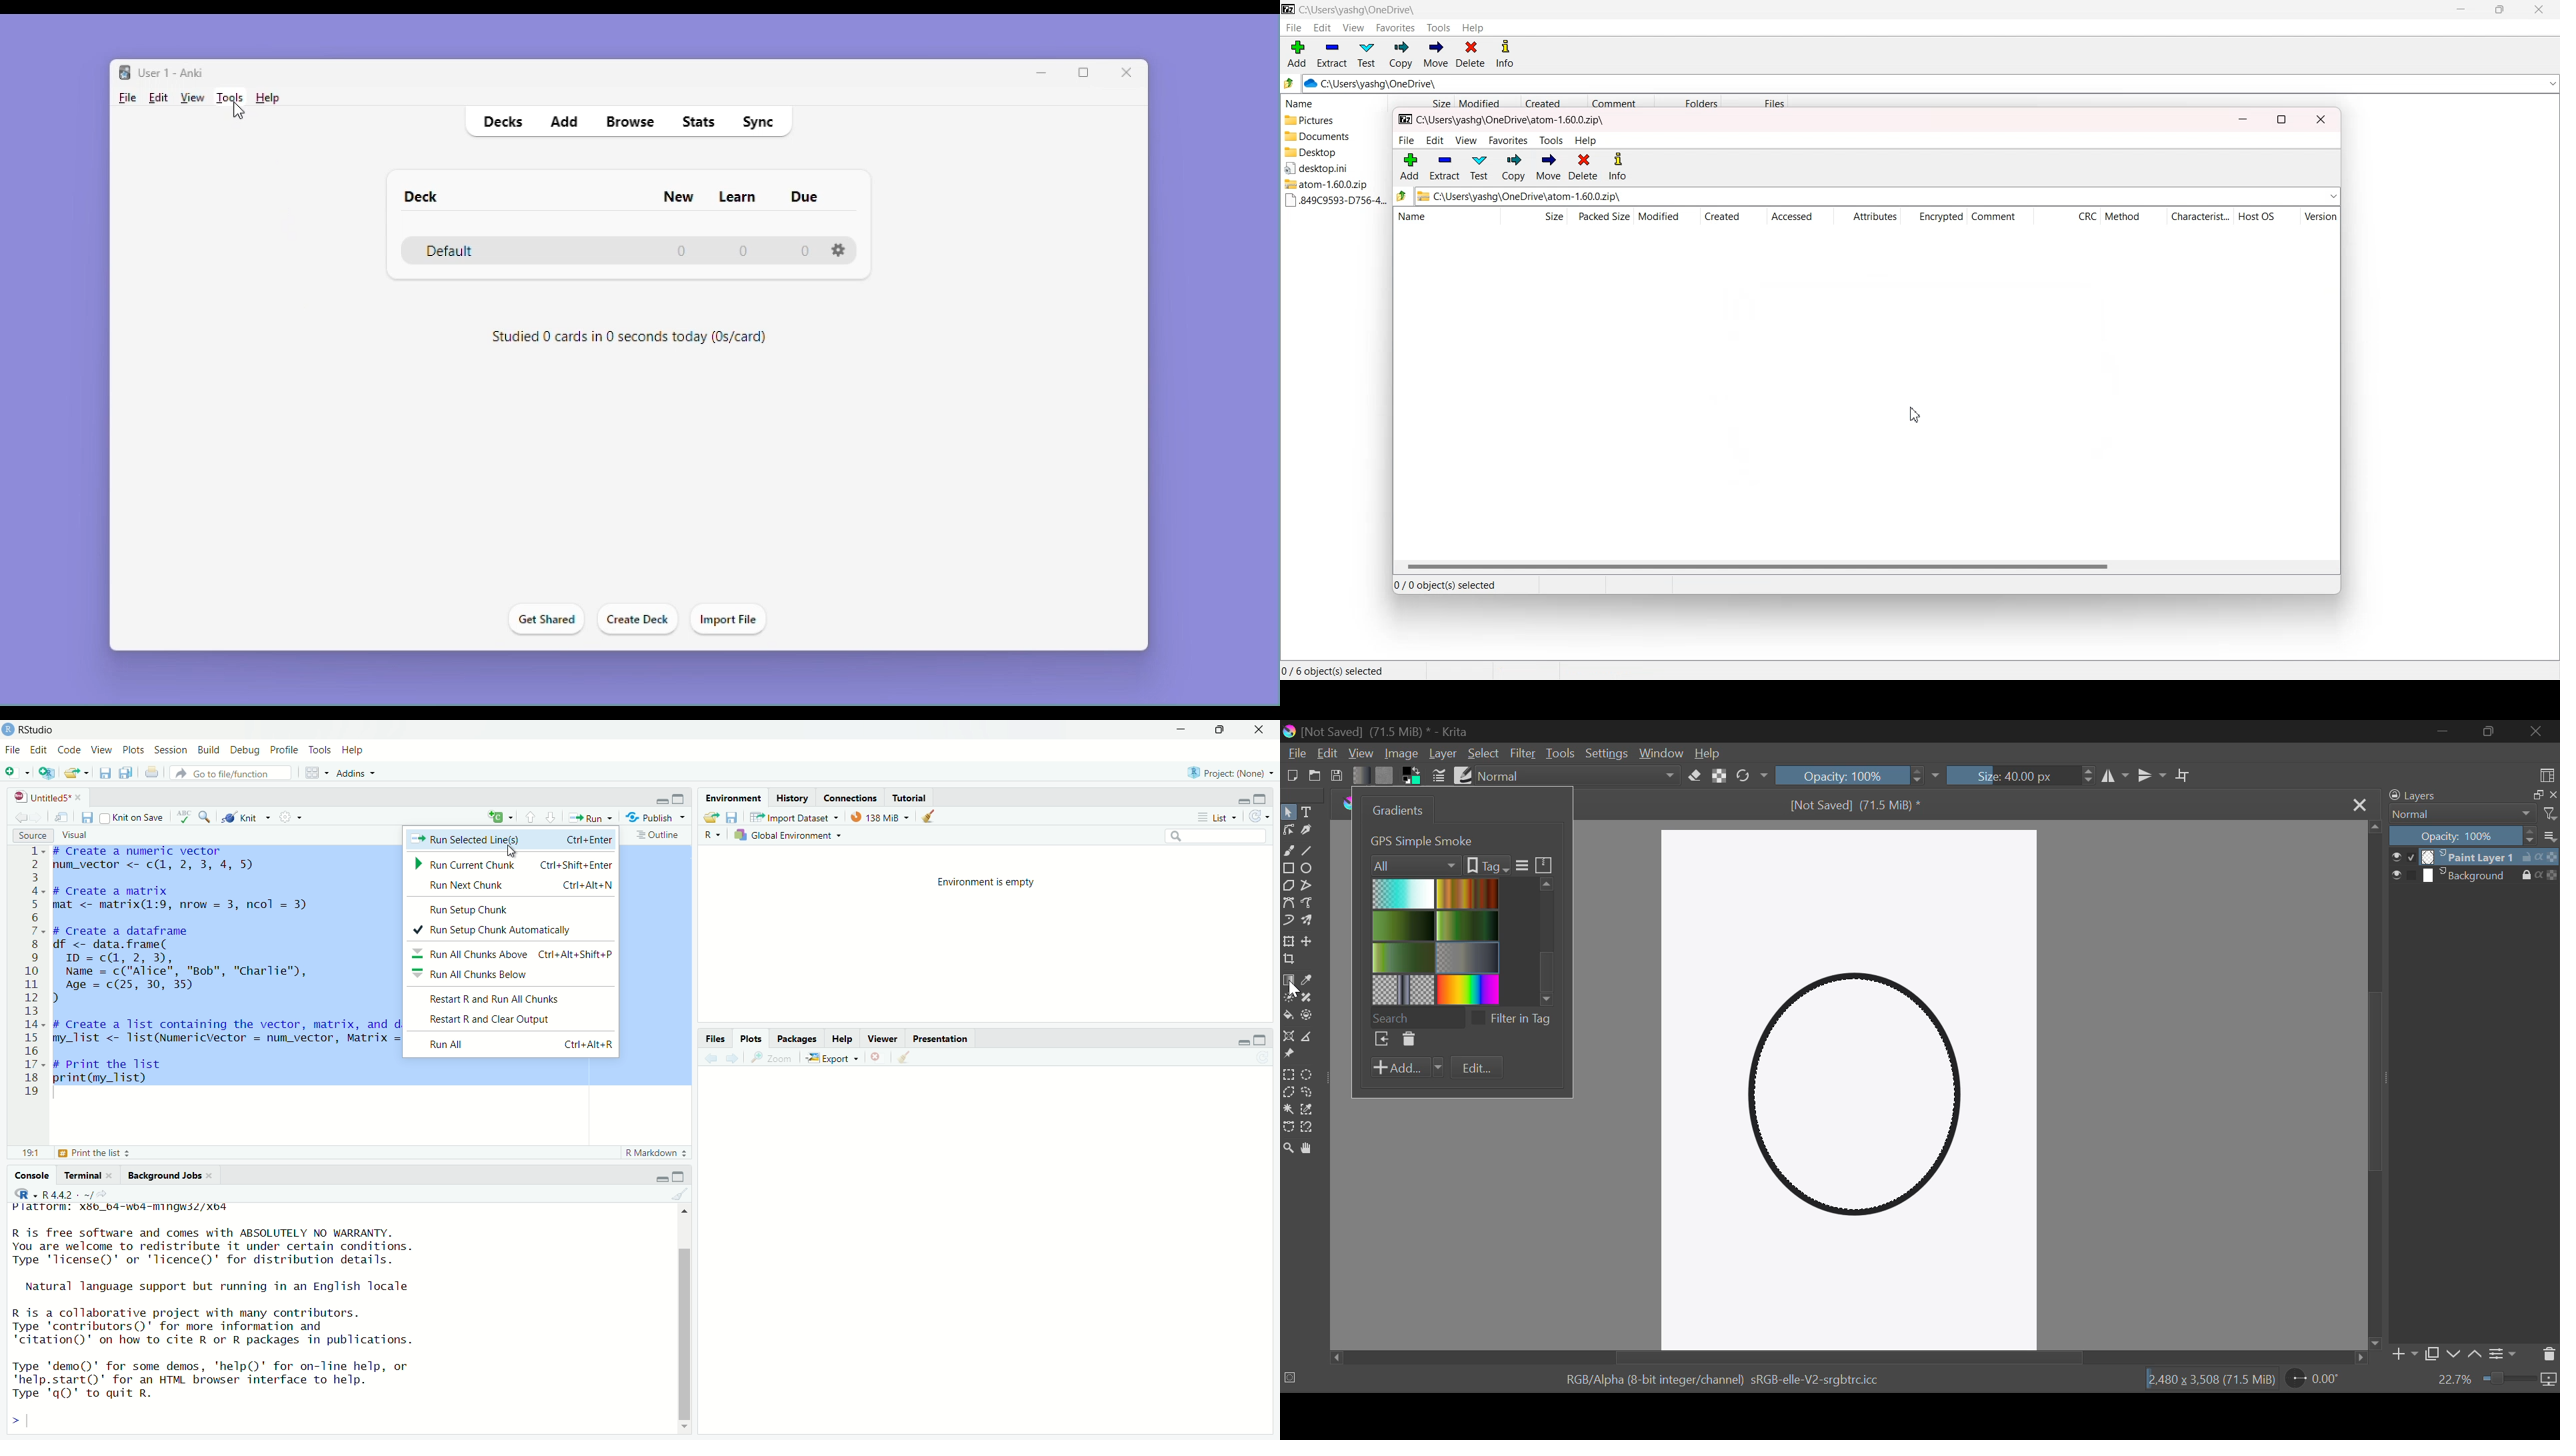  What do you see at coordinates (1129, 71) in the screenshot?
I see `Close` at bounding box center [1129, 71].